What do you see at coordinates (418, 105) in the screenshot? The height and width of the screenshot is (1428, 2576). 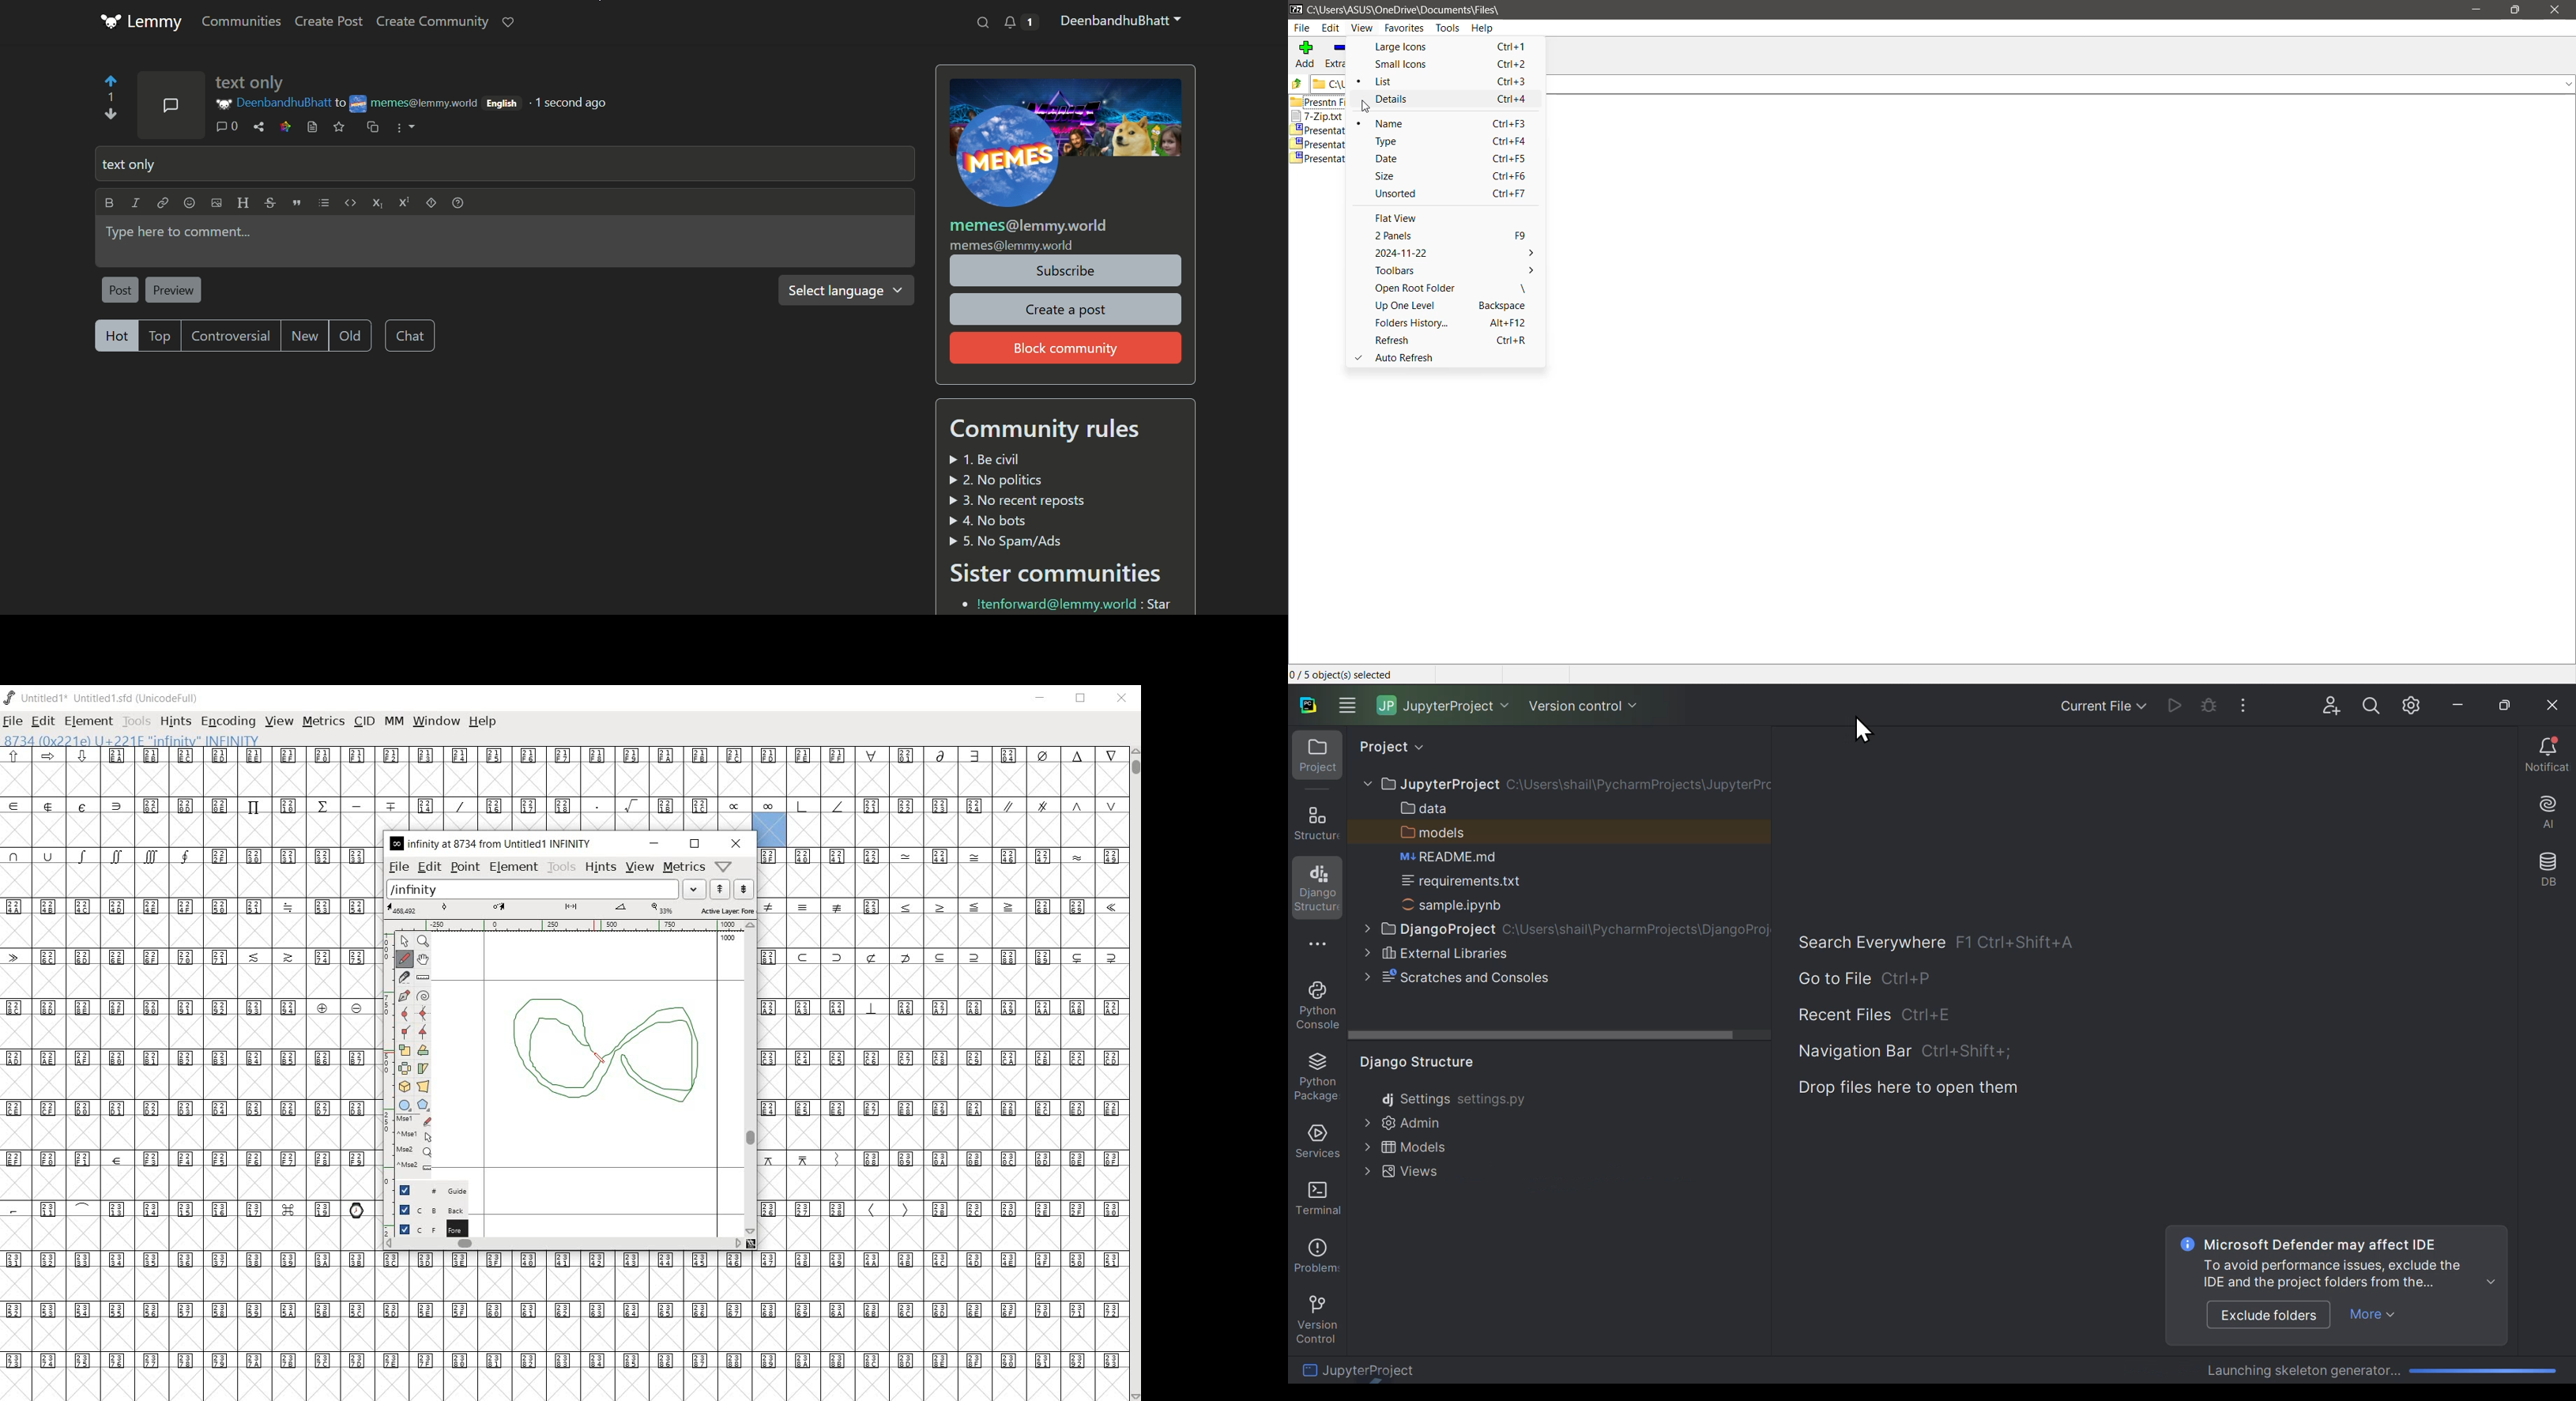 I see `community name` at bounding box center [418, 105].